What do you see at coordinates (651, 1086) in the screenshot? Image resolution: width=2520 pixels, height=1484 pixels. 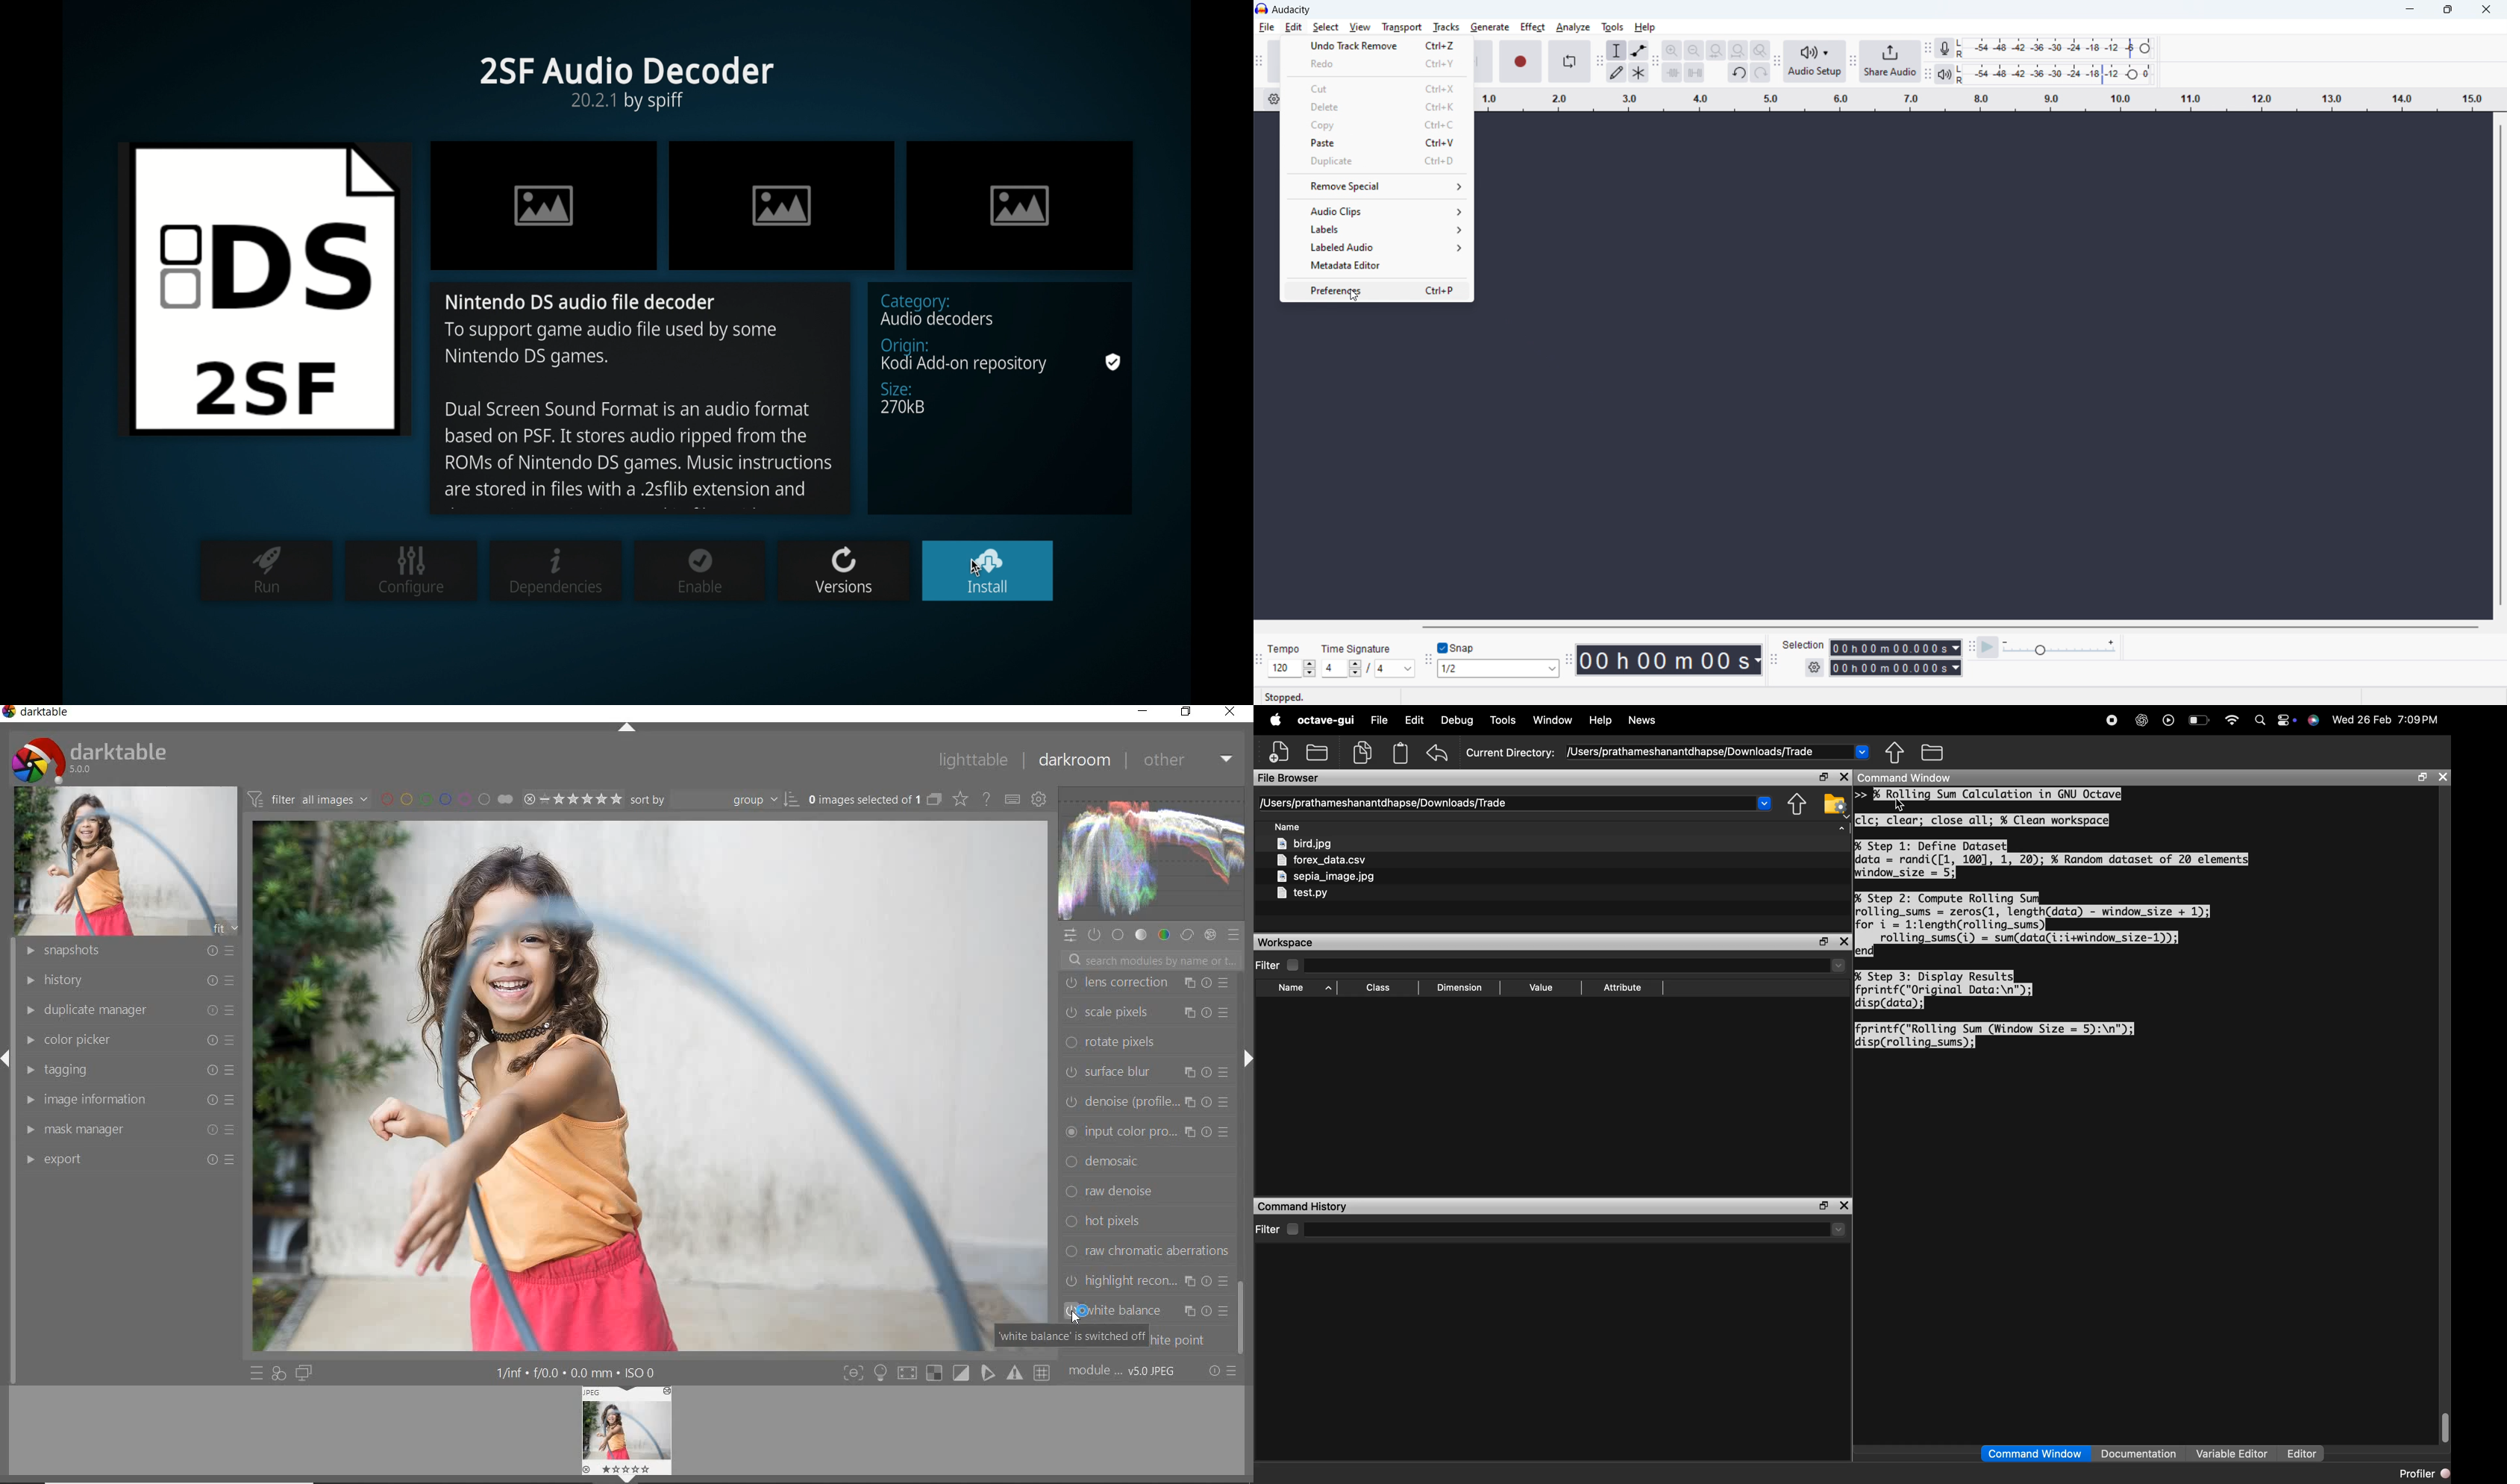 I see `image selected` at bounding box center [651, 1086].